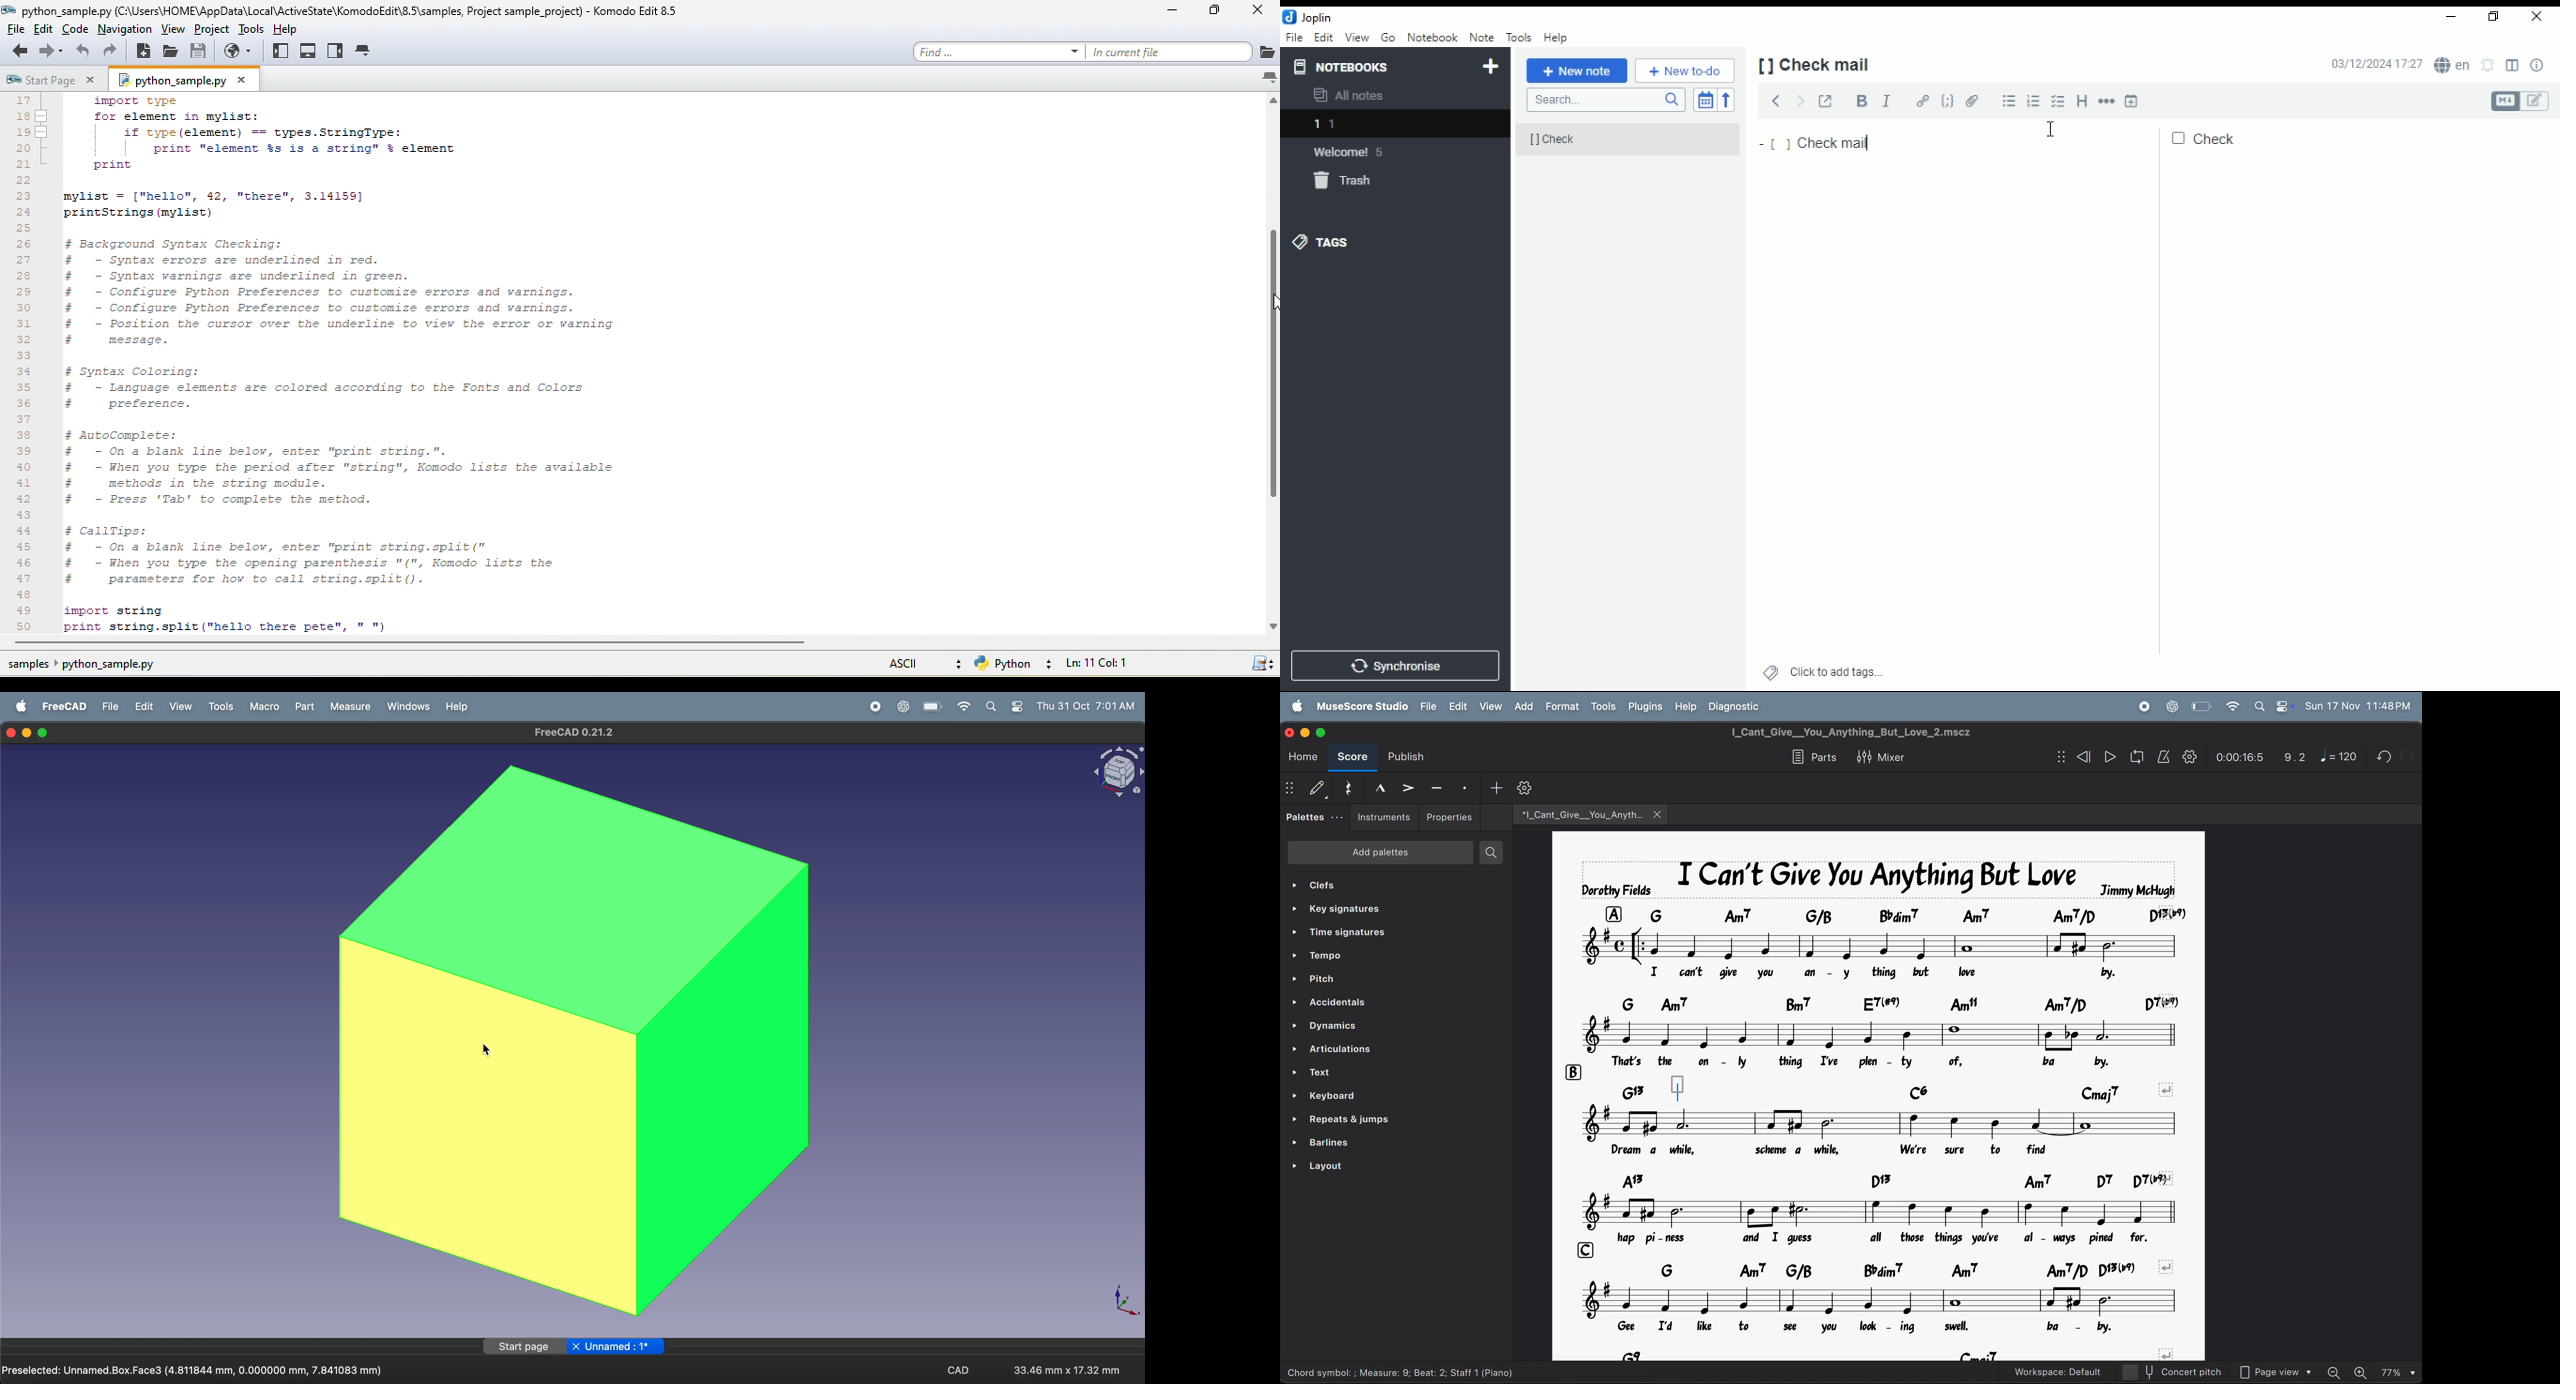 This screenshot has height=1400, width=2576. I want to click on object view, so click(1118, 773).